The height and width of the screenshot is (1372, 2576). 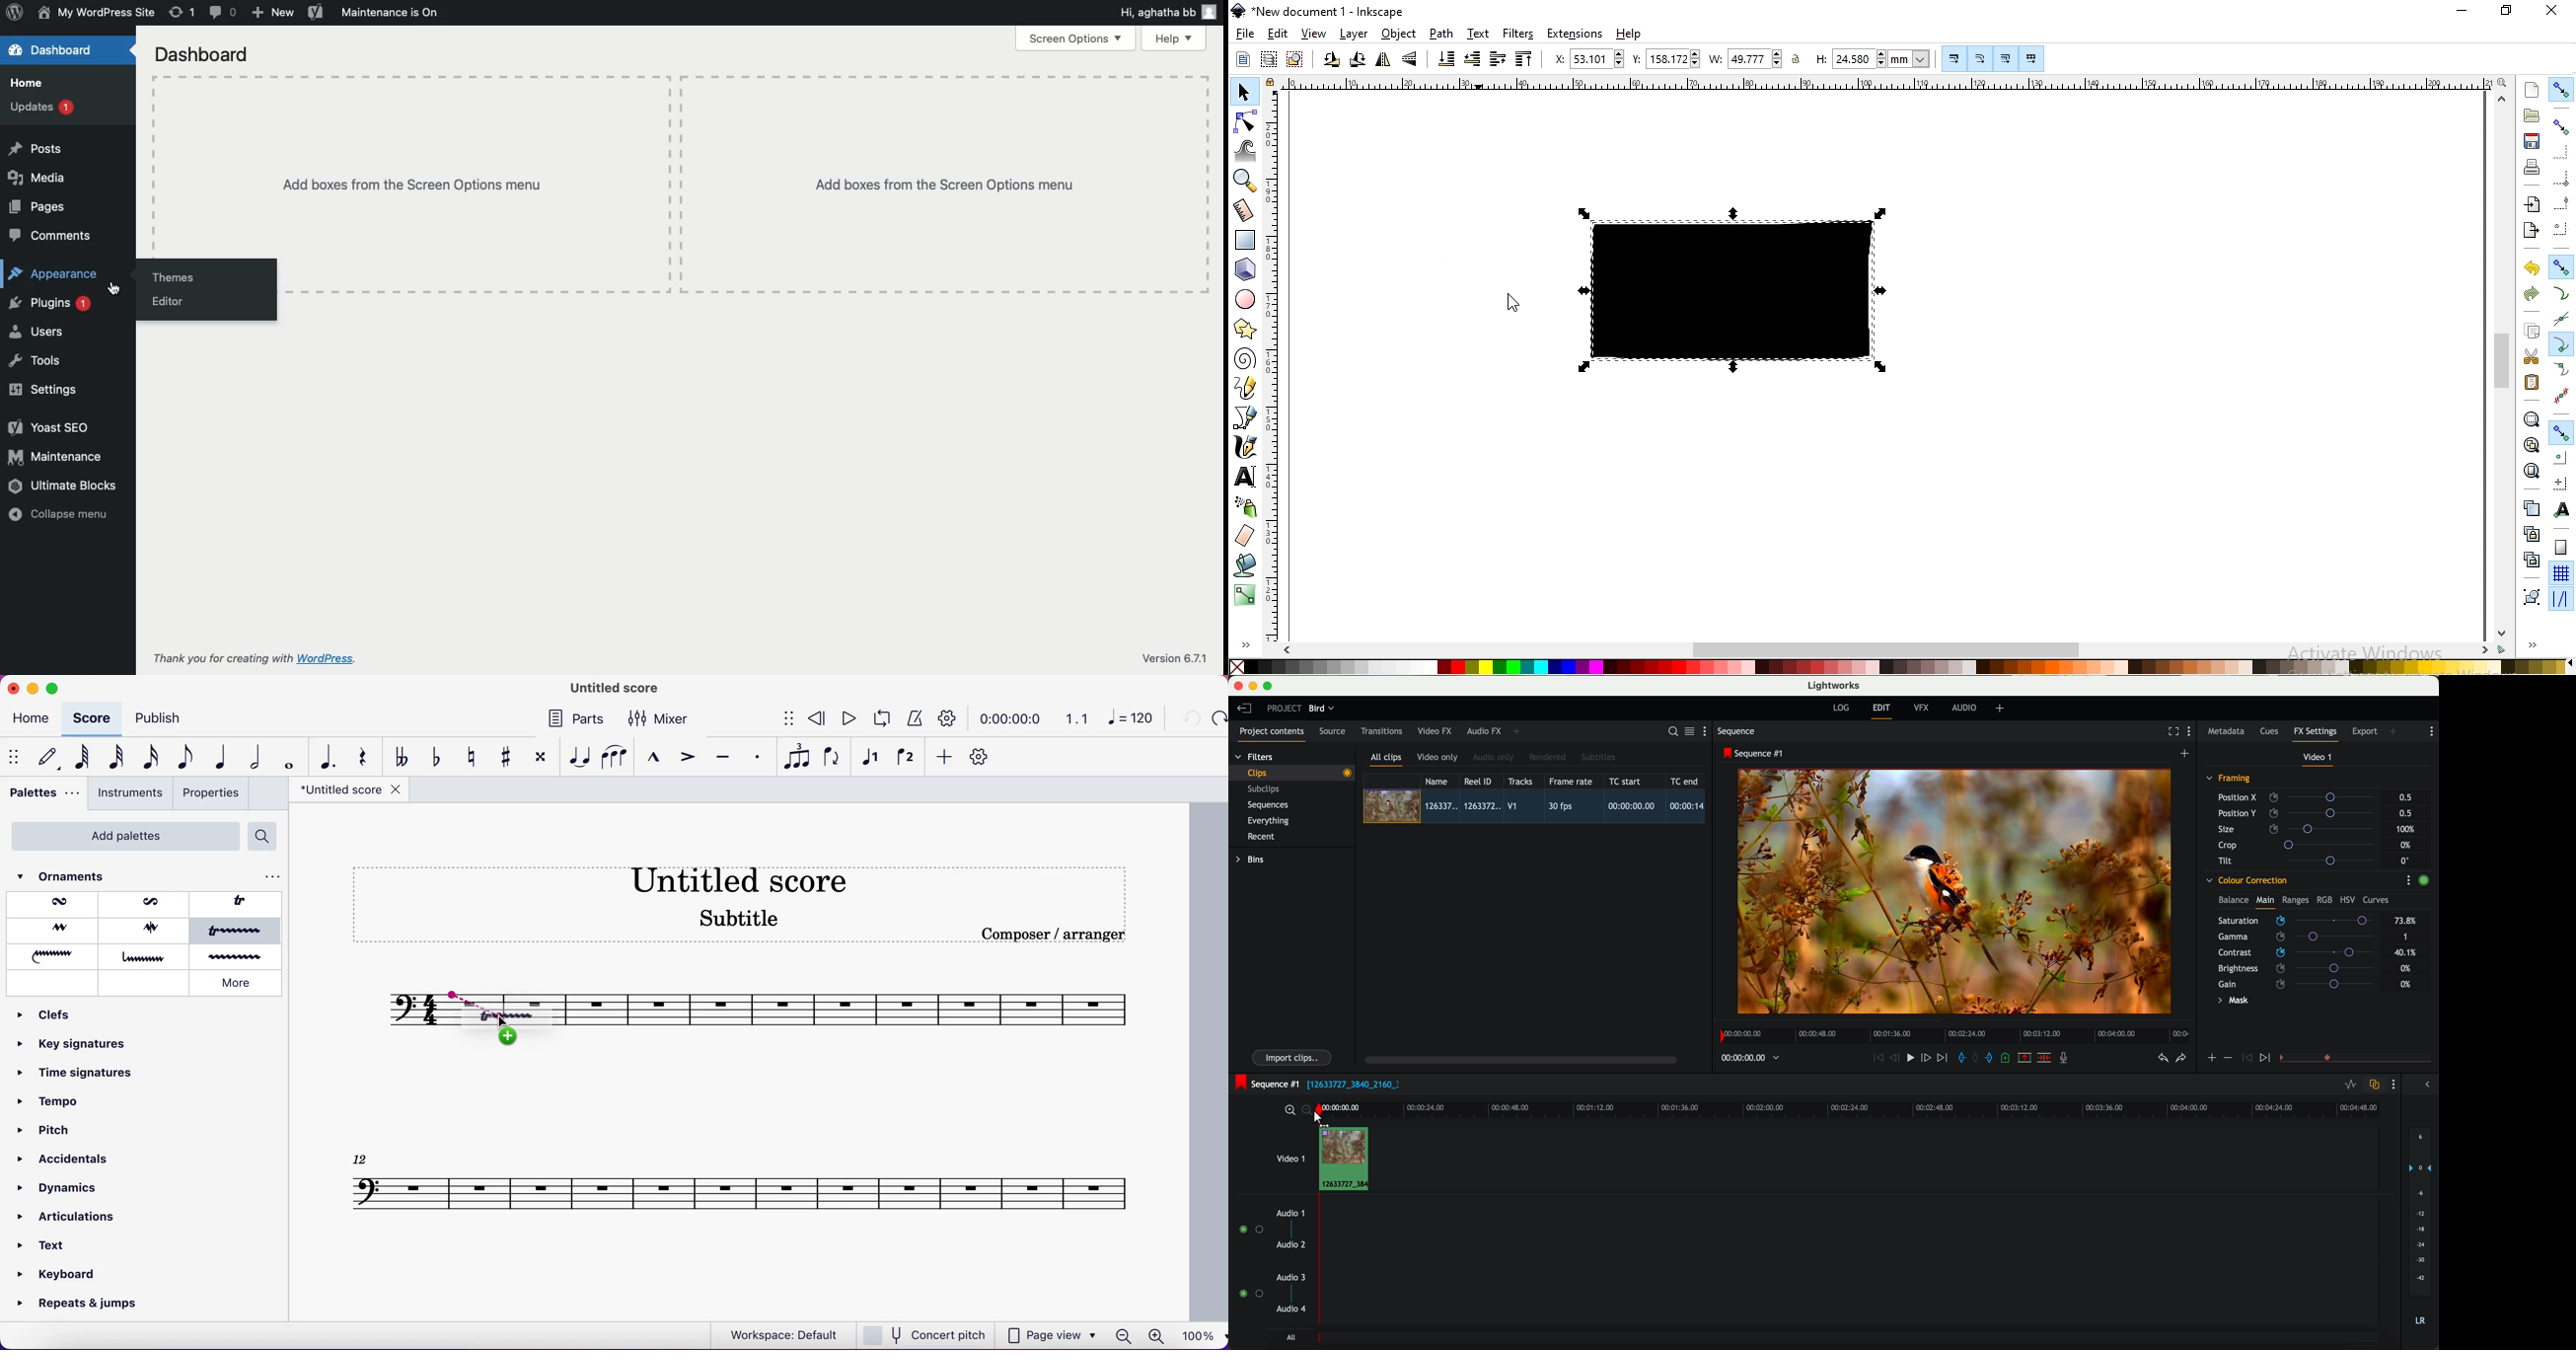 What do you see at coordinates (2266, 901) in the screenshot?
I see `main` at bounding box center [2266, 901].